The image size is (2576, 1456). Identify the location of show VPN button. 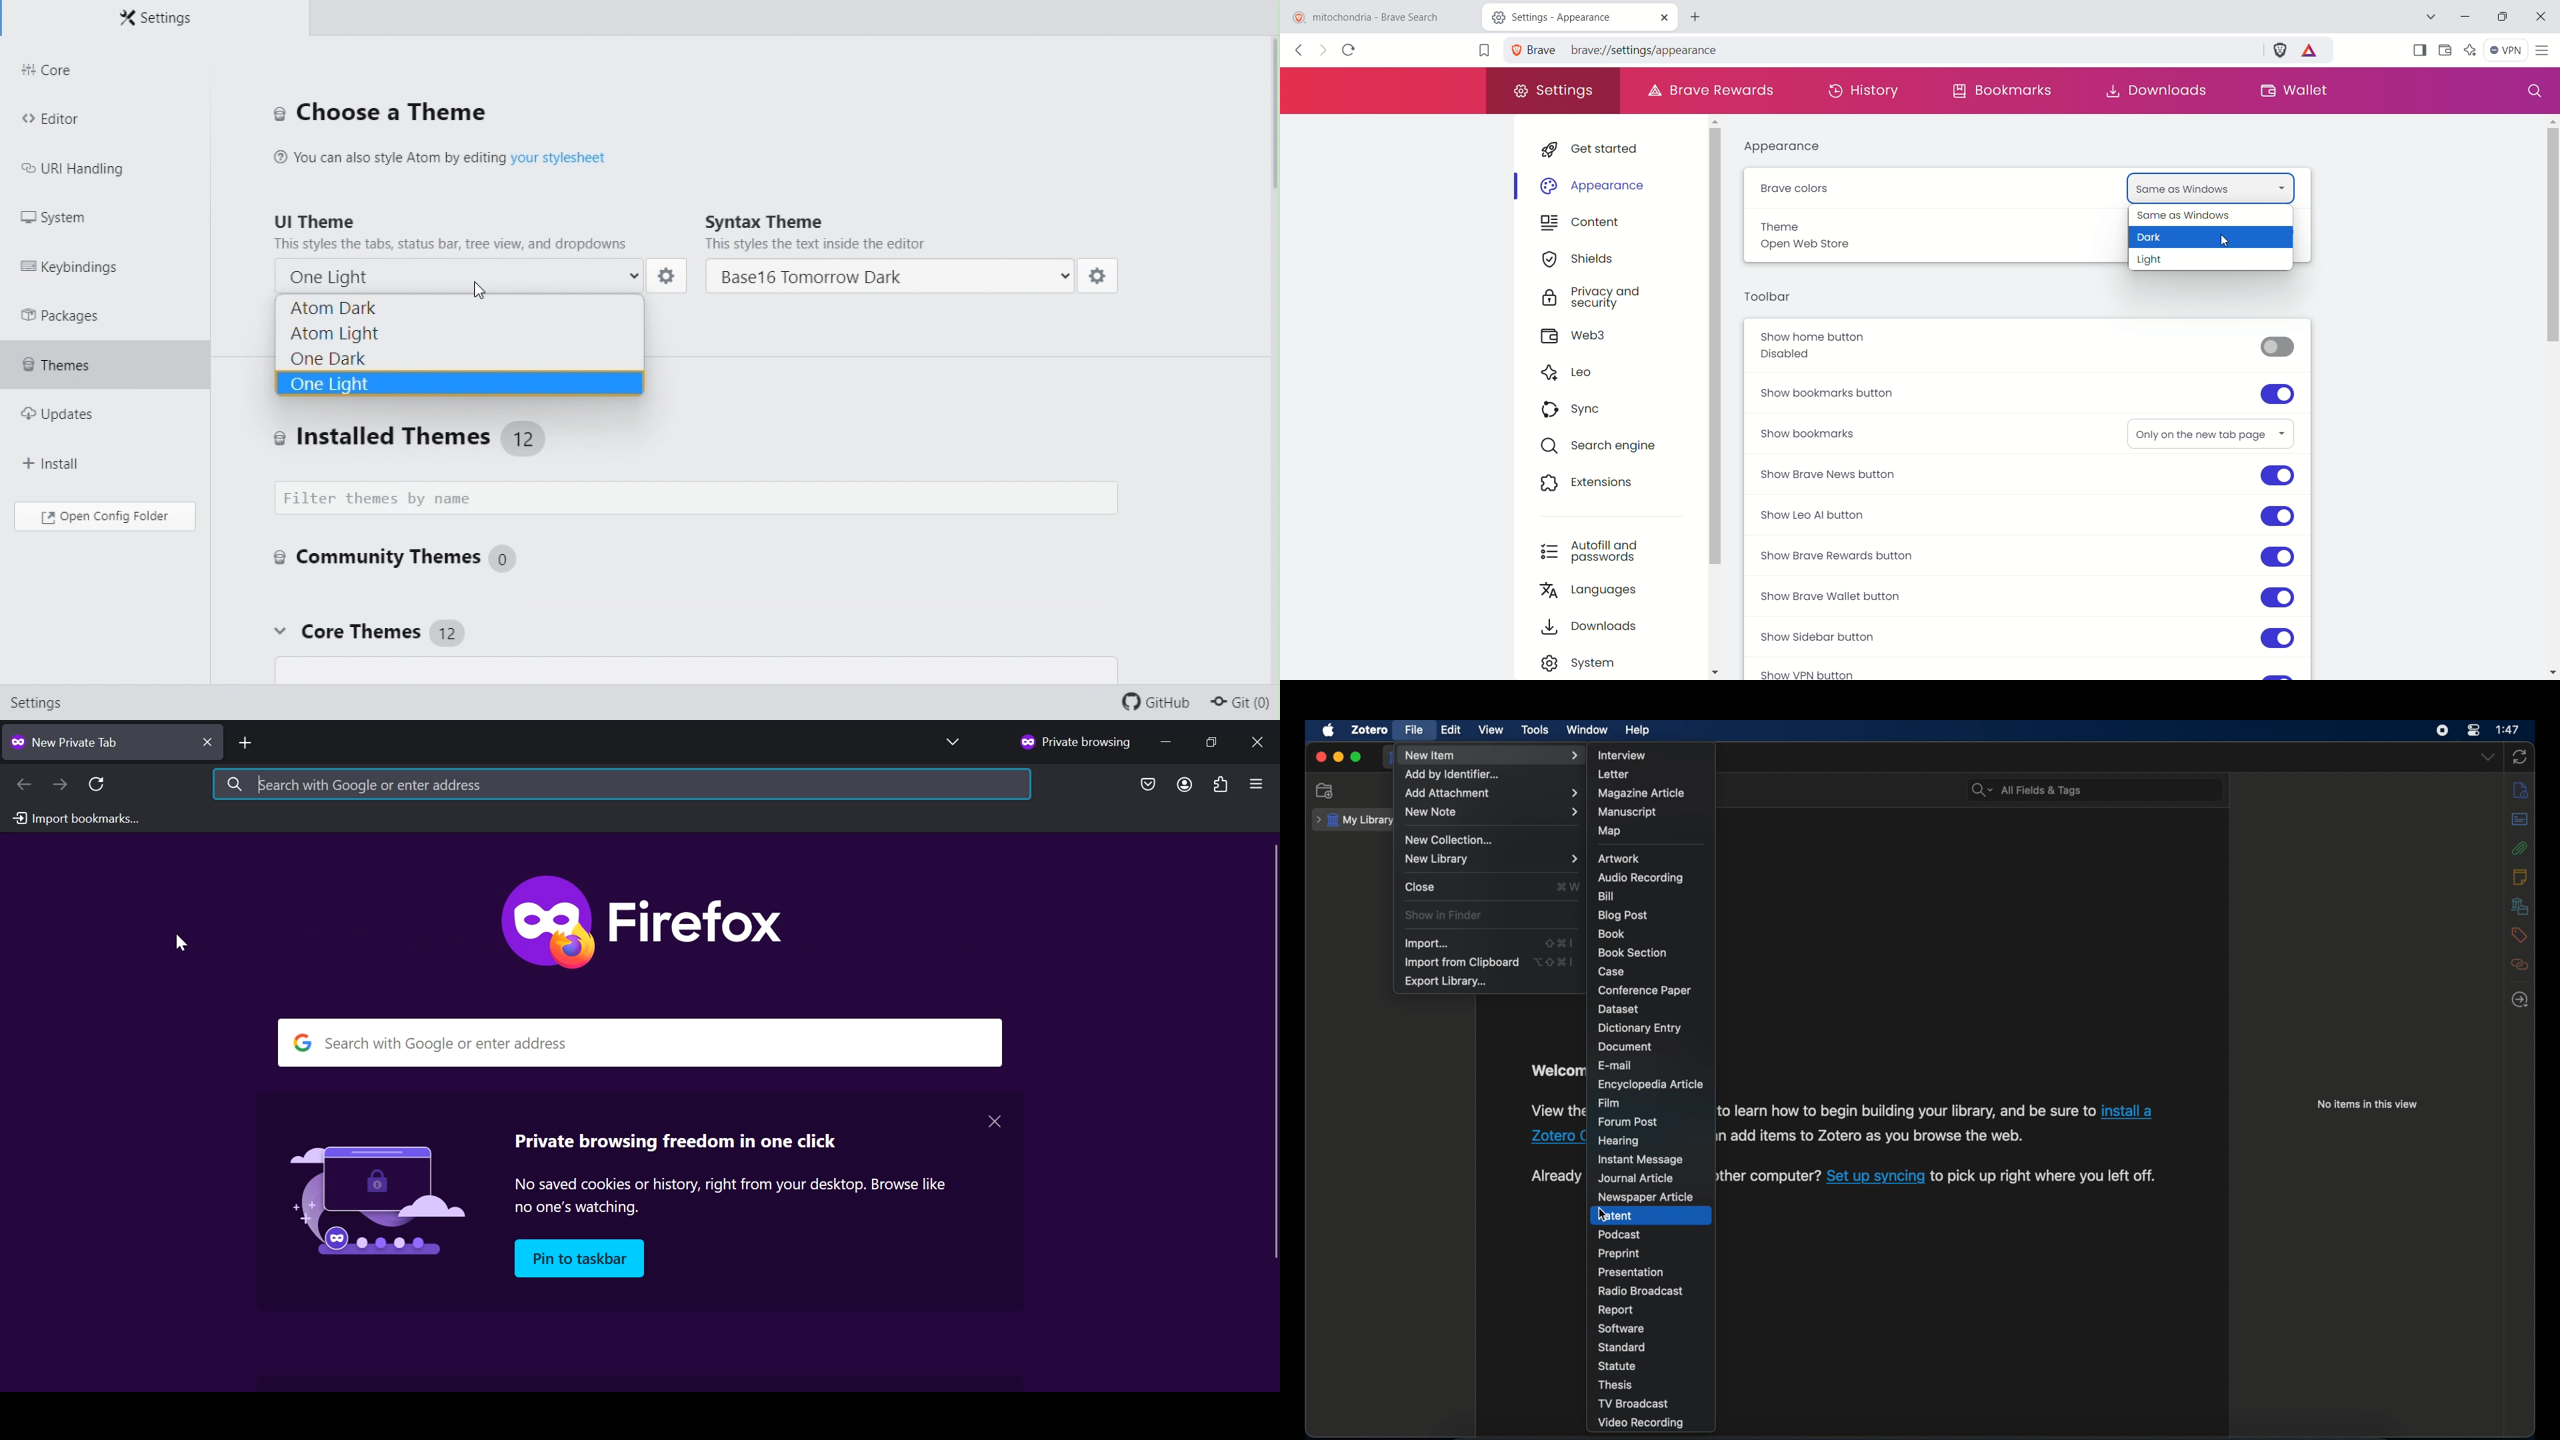
(1806, 671).